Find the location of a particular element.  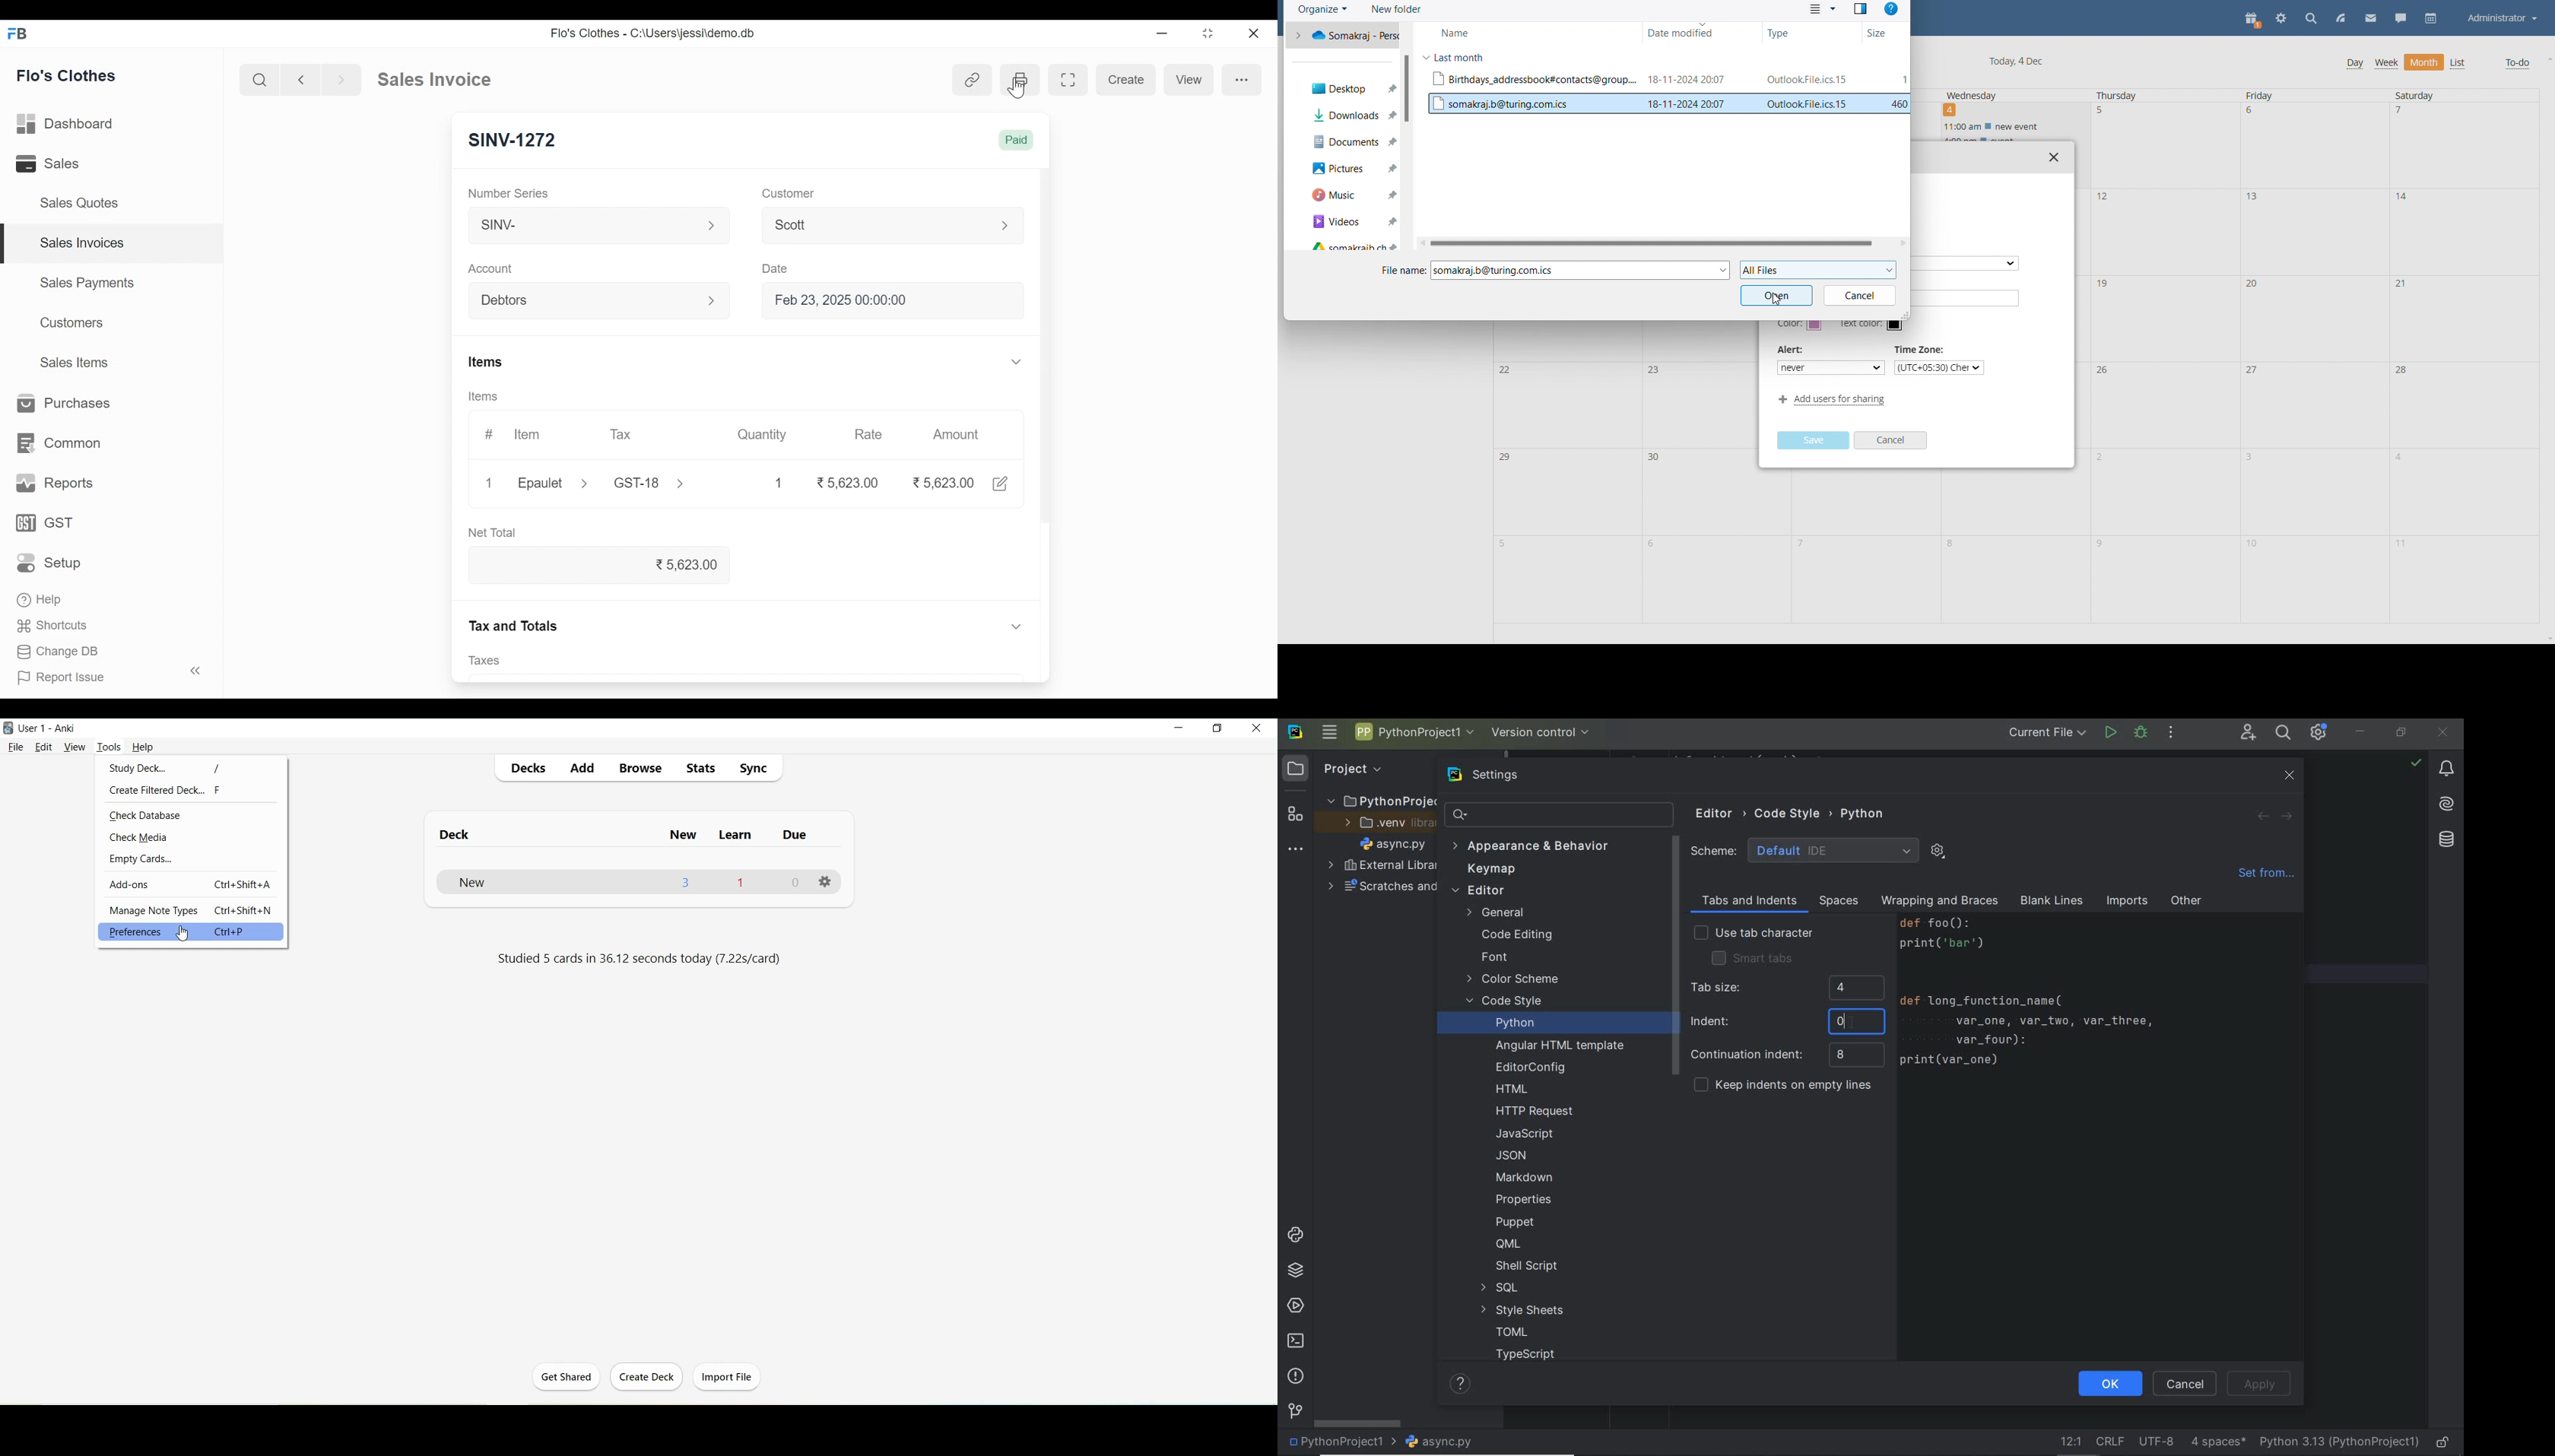

5,623.00 is located at coordinates (844, 482).